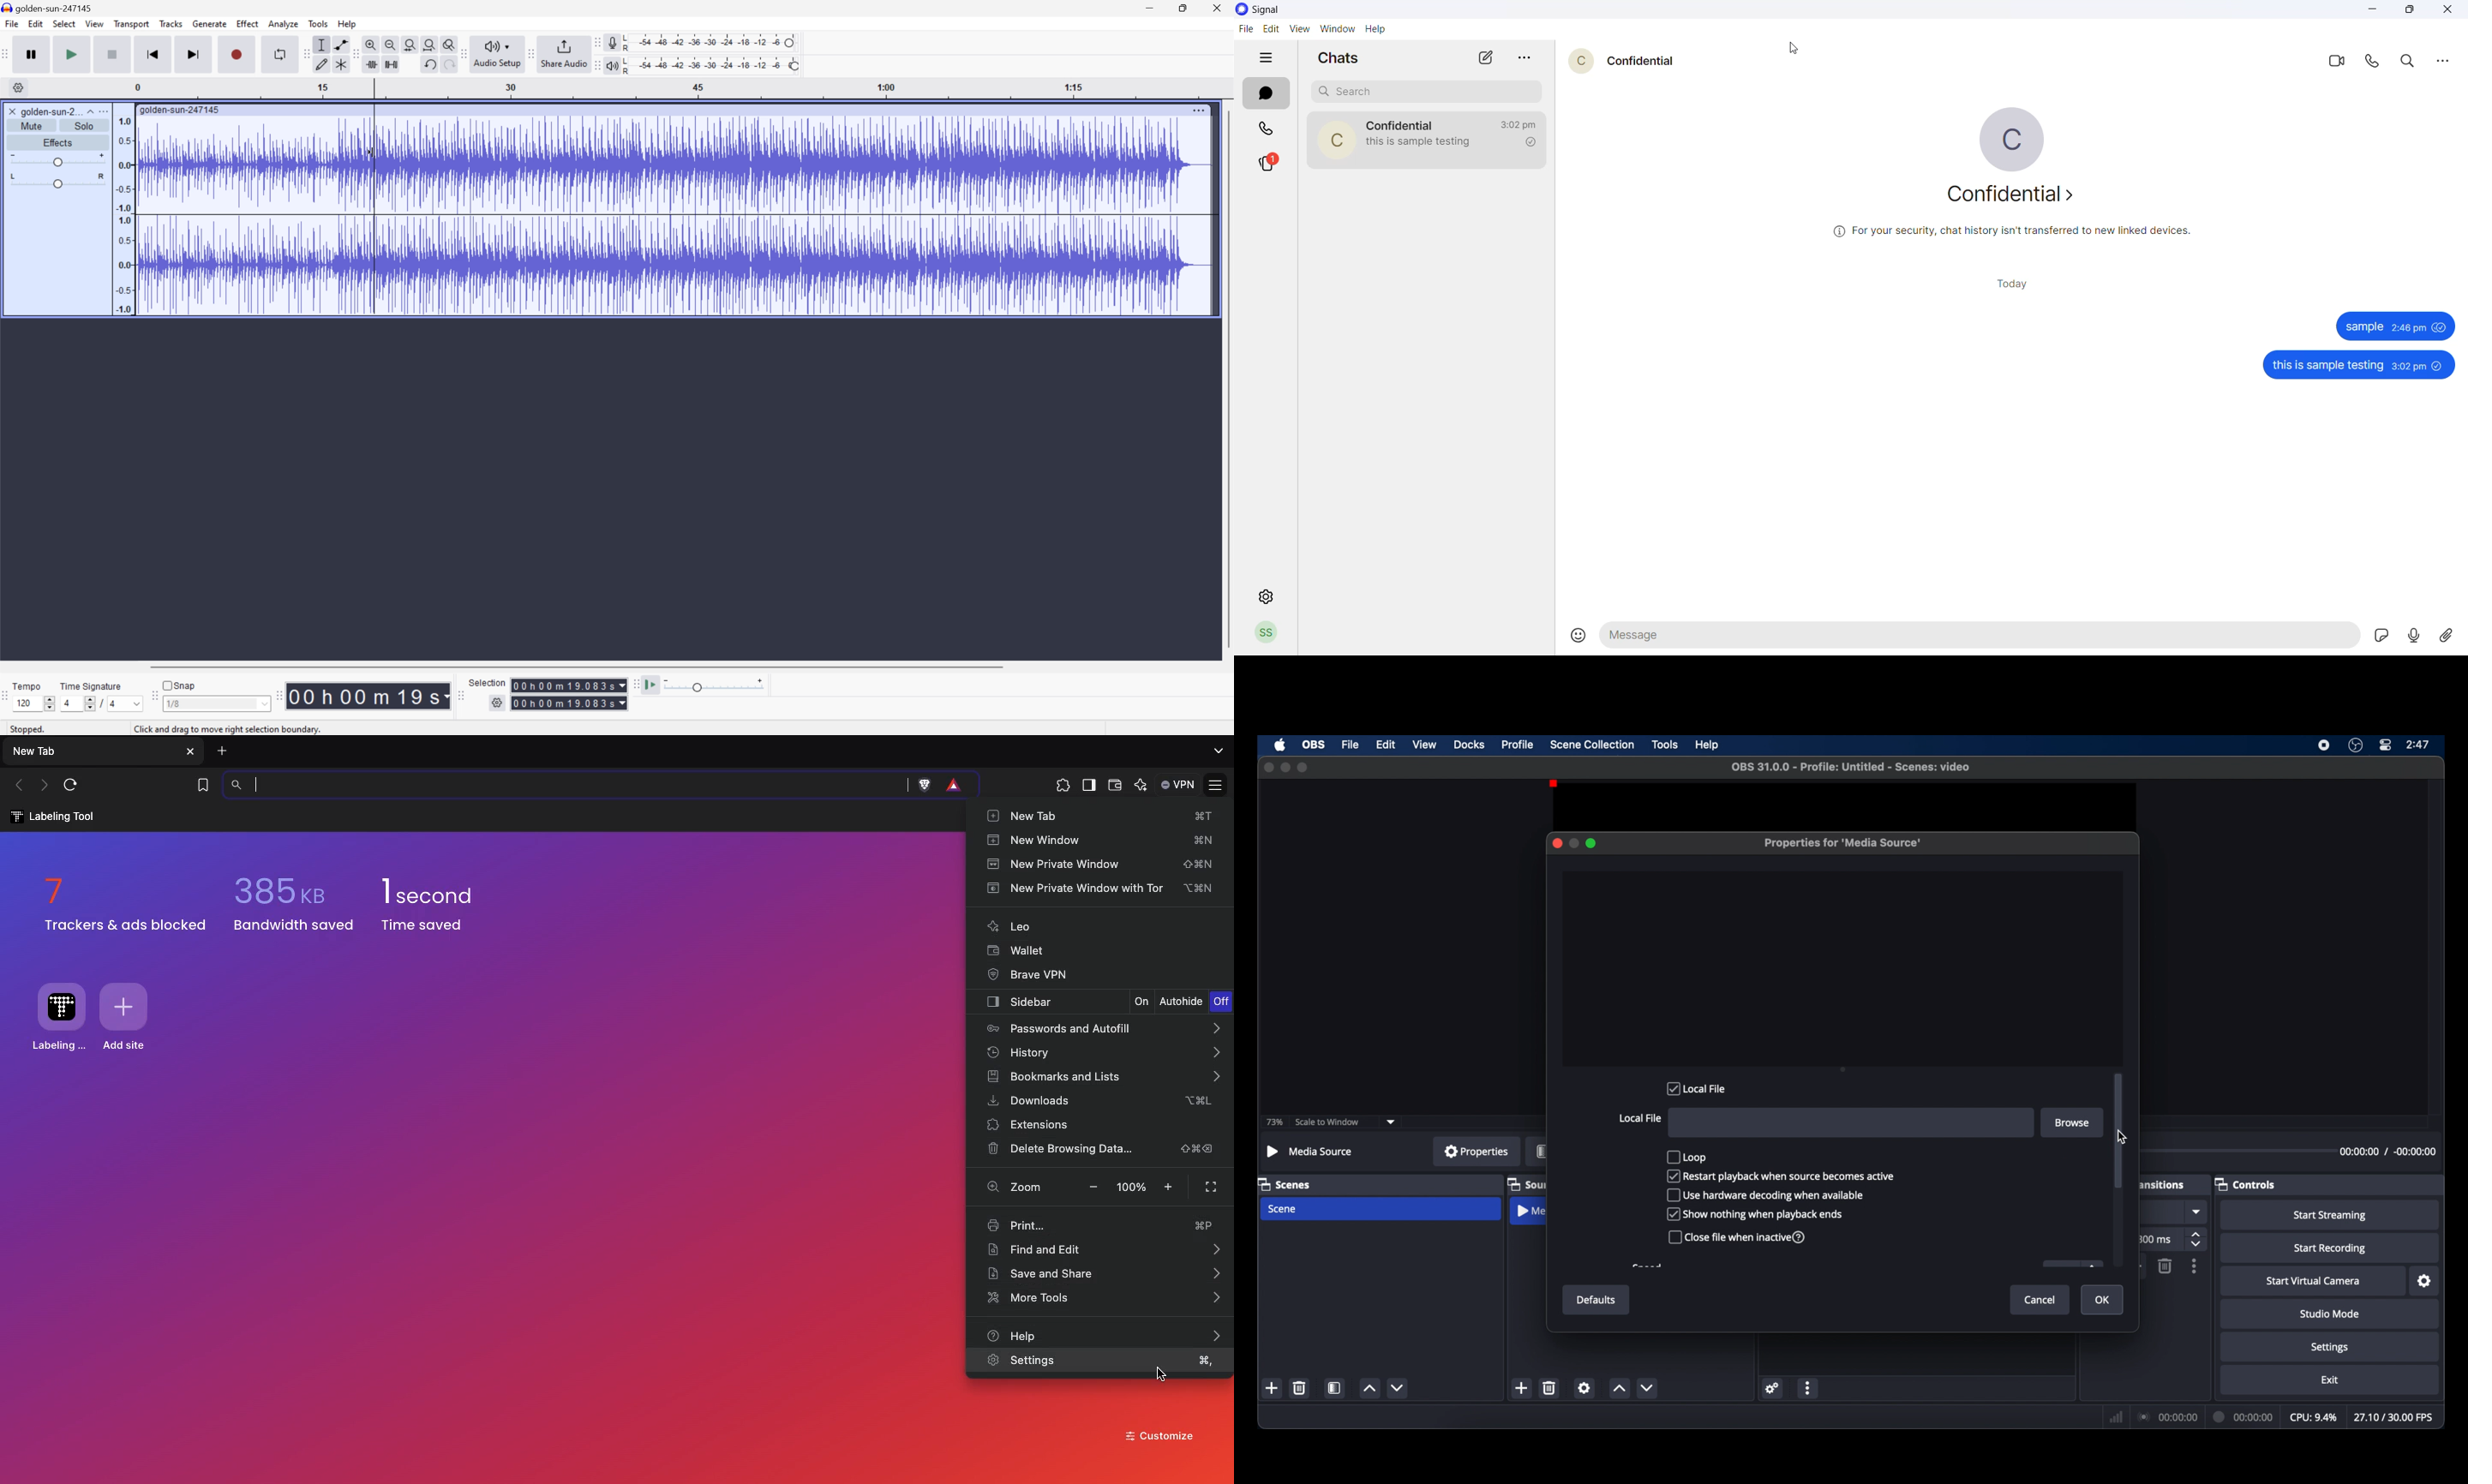 This screenshot has height=1484, width=2492. Describe the element at coordinates (296, 904) in the screenshot. I see `385kb Bandwidth saved` at that location.